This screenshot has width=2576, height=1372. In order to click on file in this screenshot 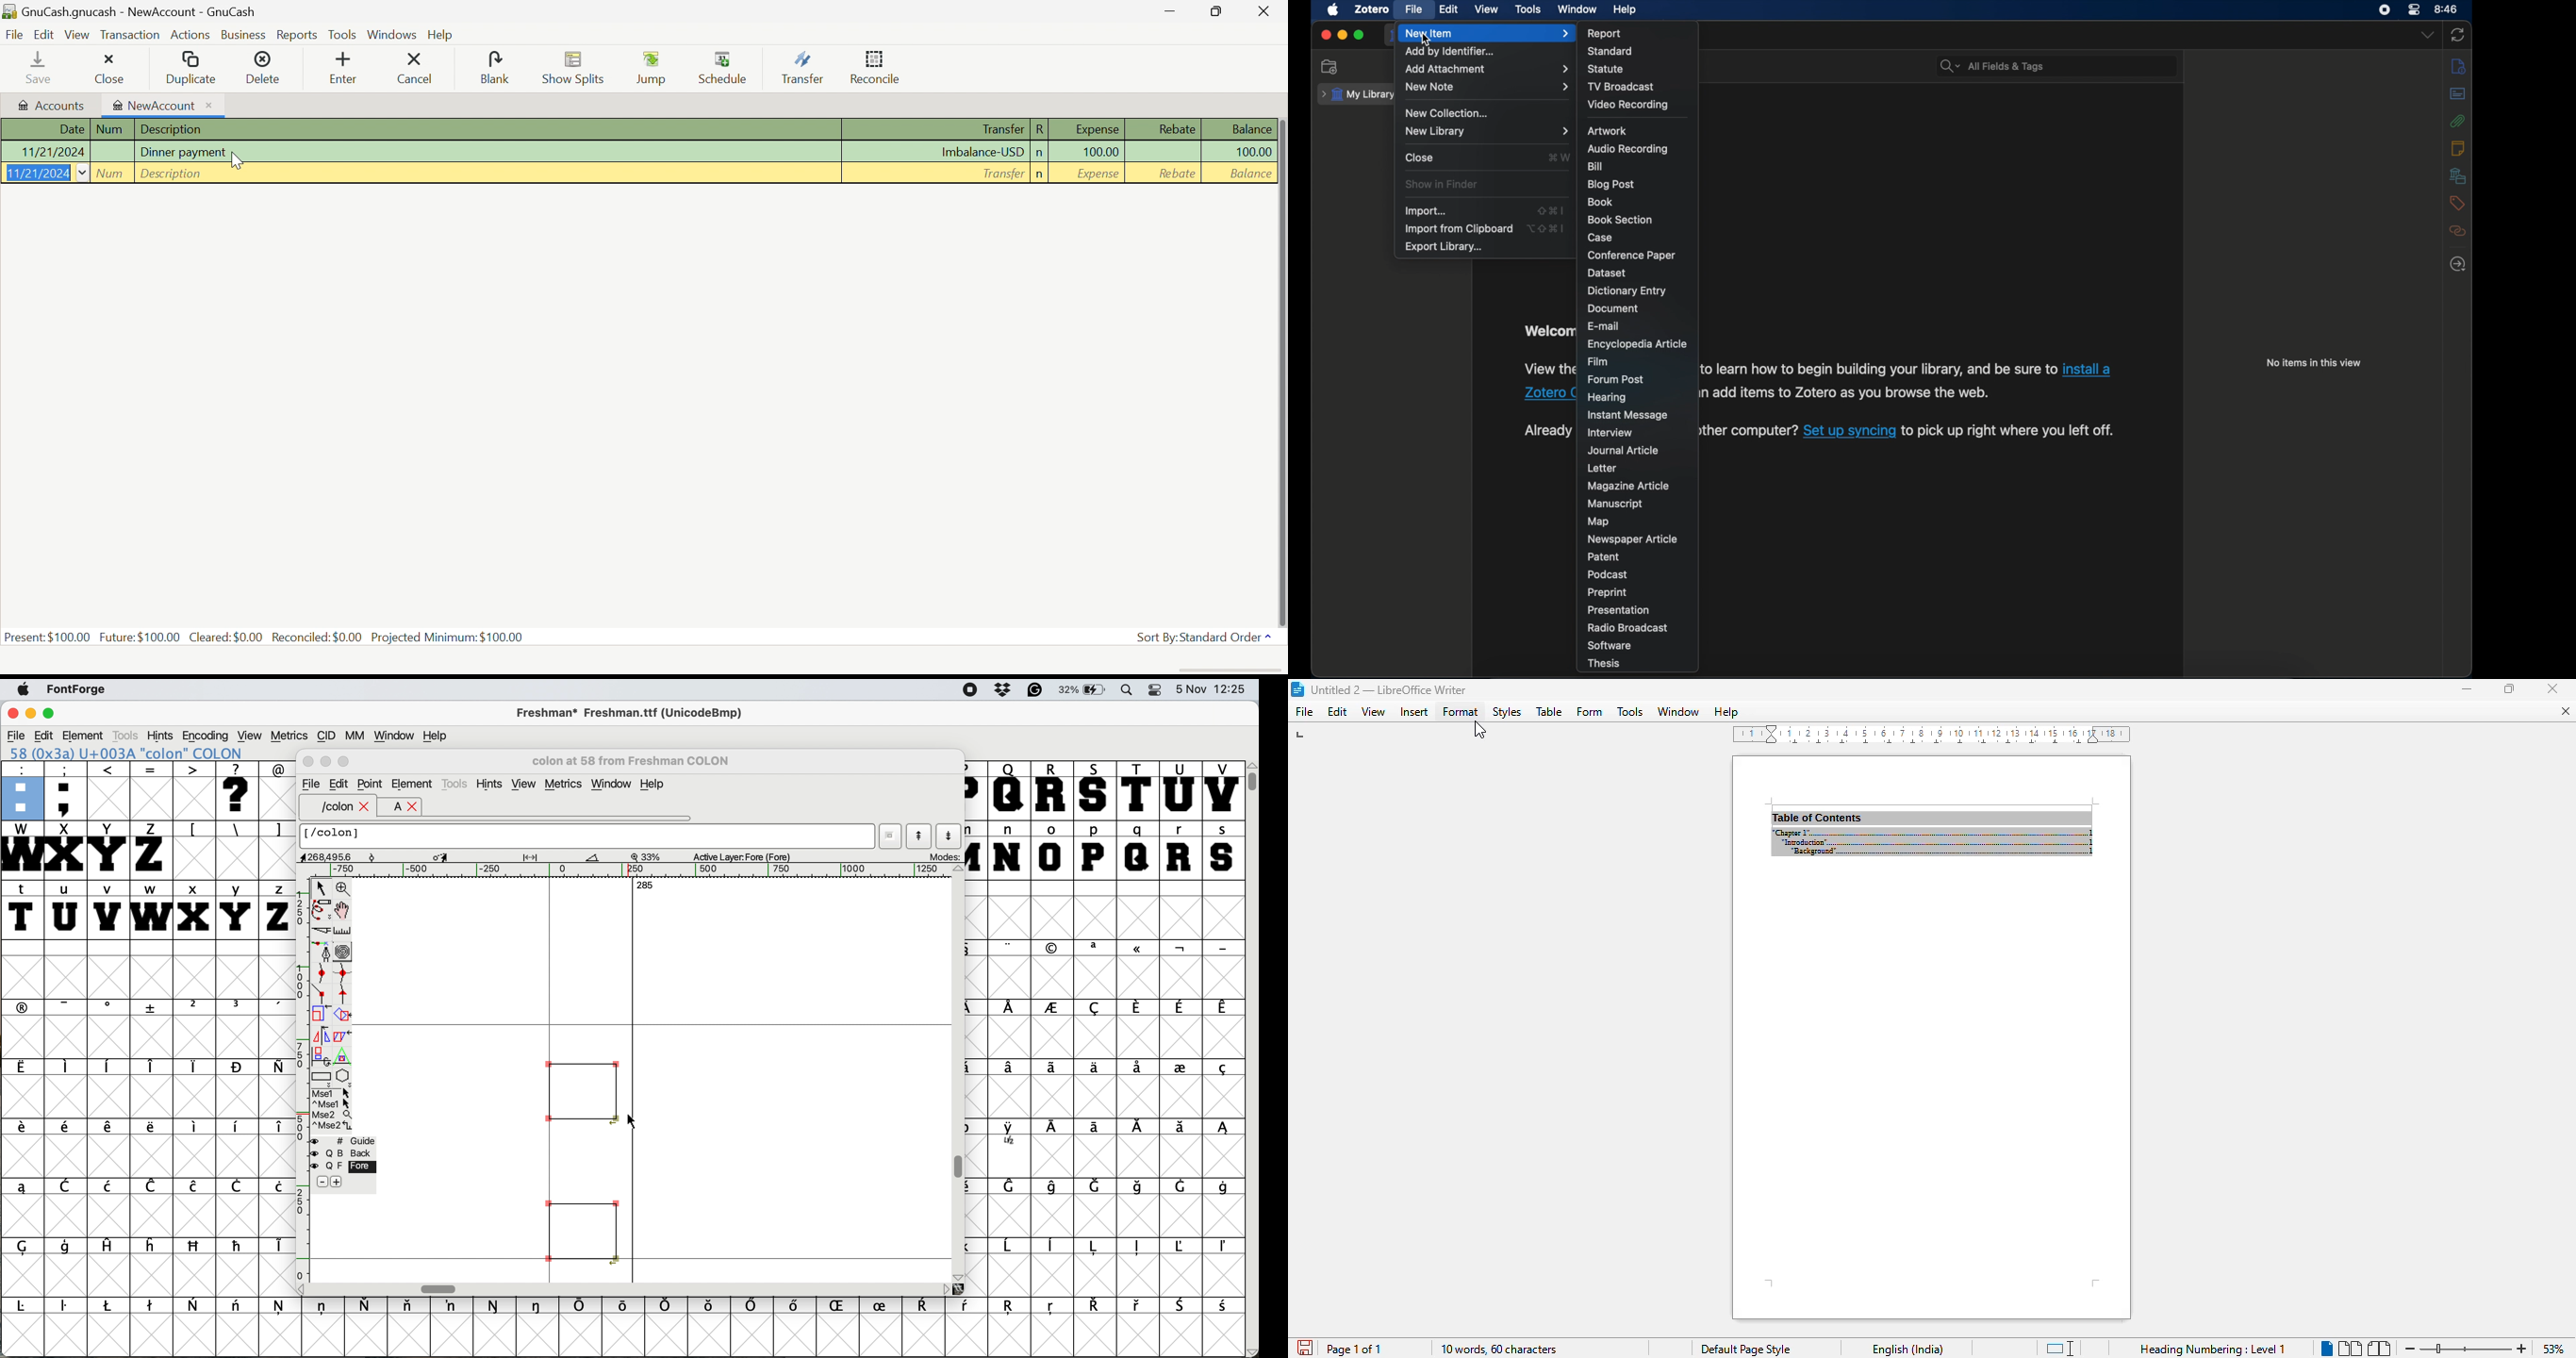, I will do `click(311, 783)`.